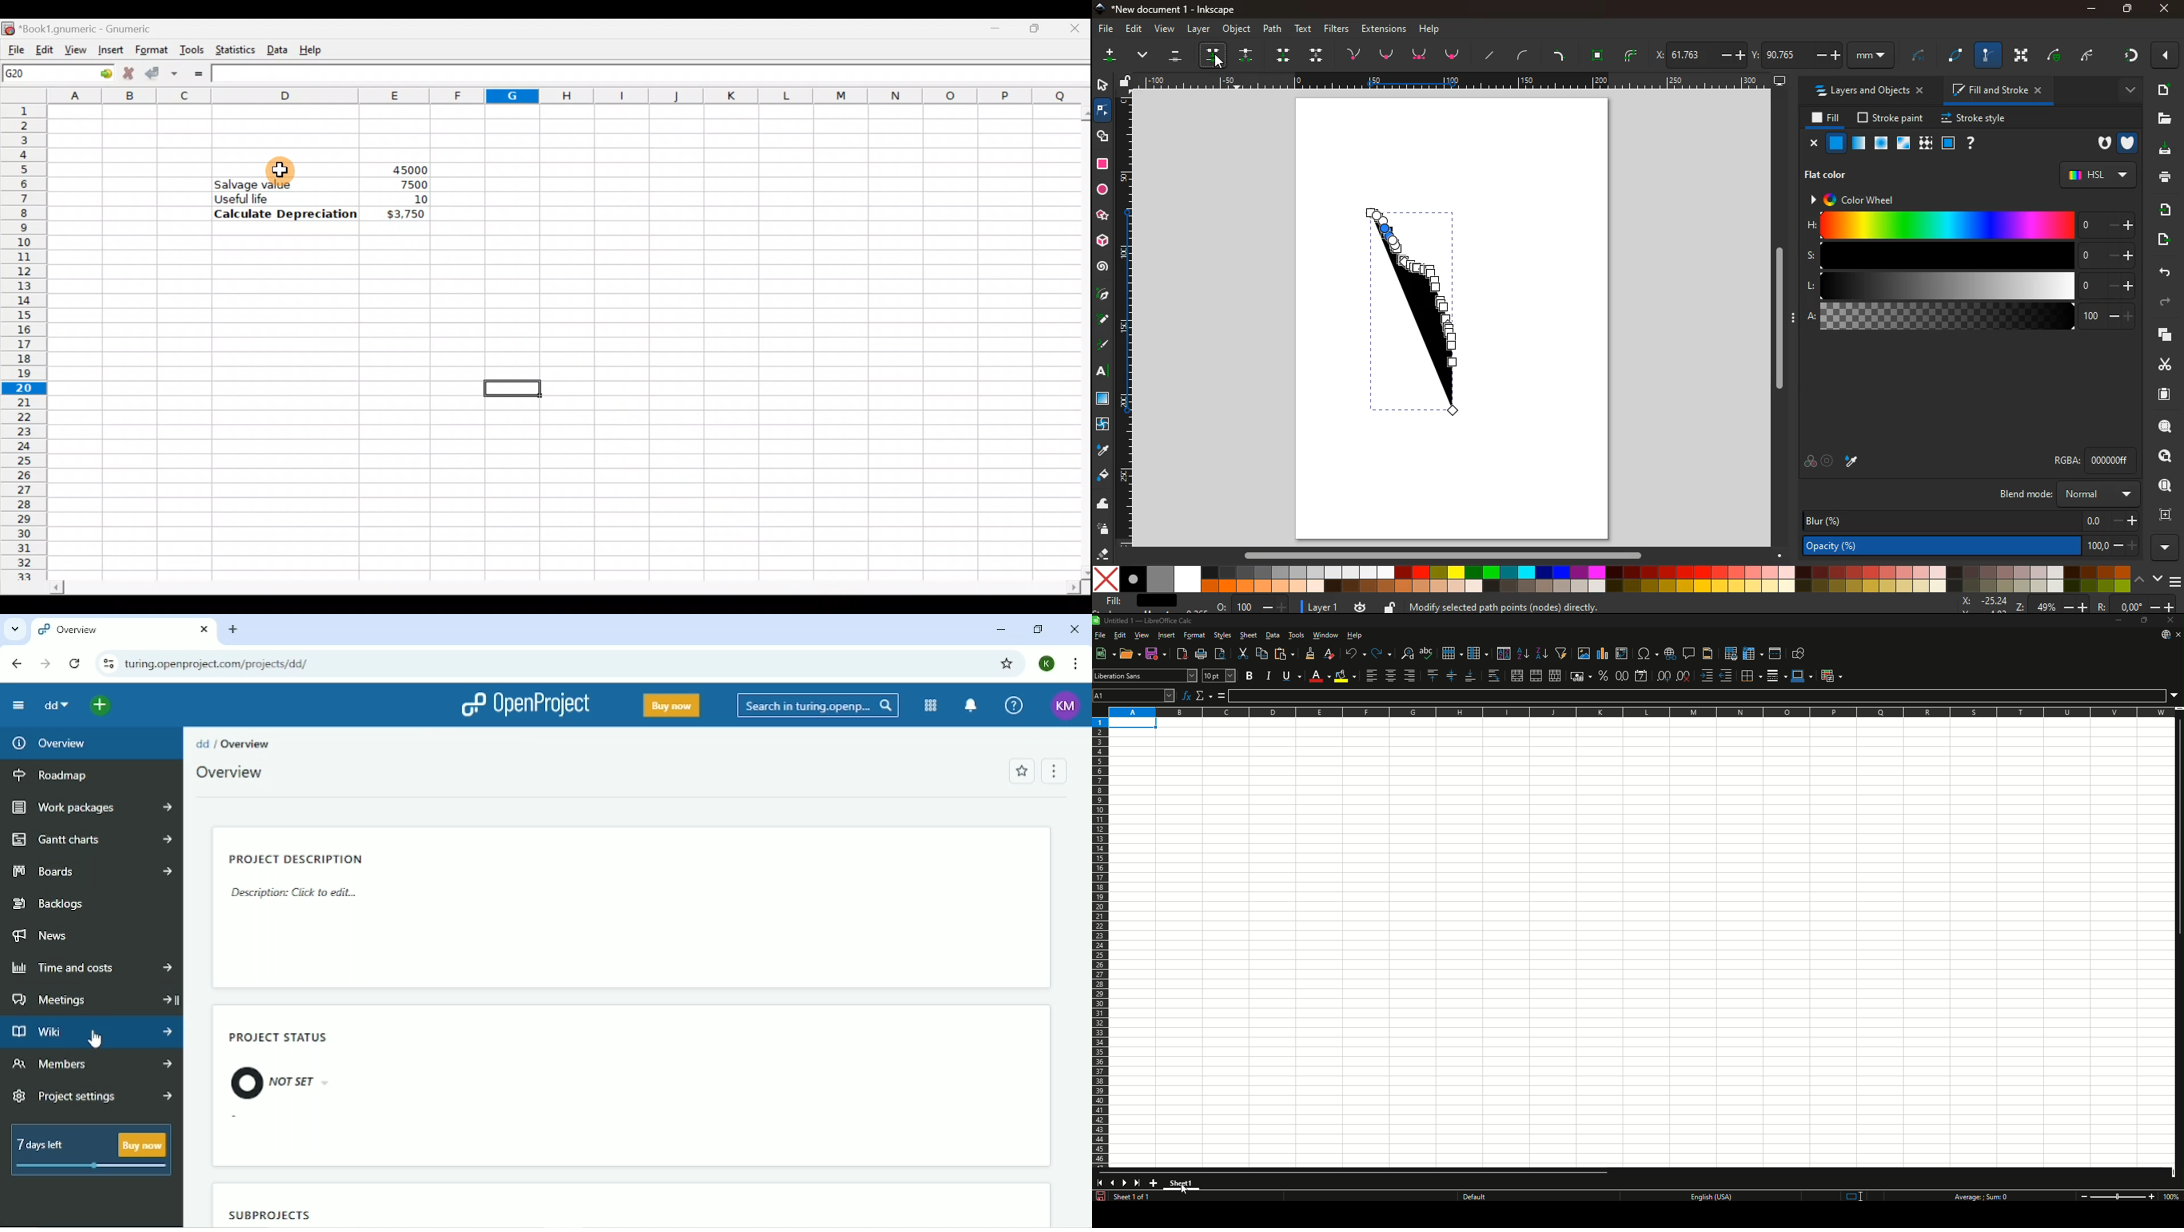 Image resolution: width=2184 pixels, height=1232 pixels. I want to click on target, so click(1829, 462).